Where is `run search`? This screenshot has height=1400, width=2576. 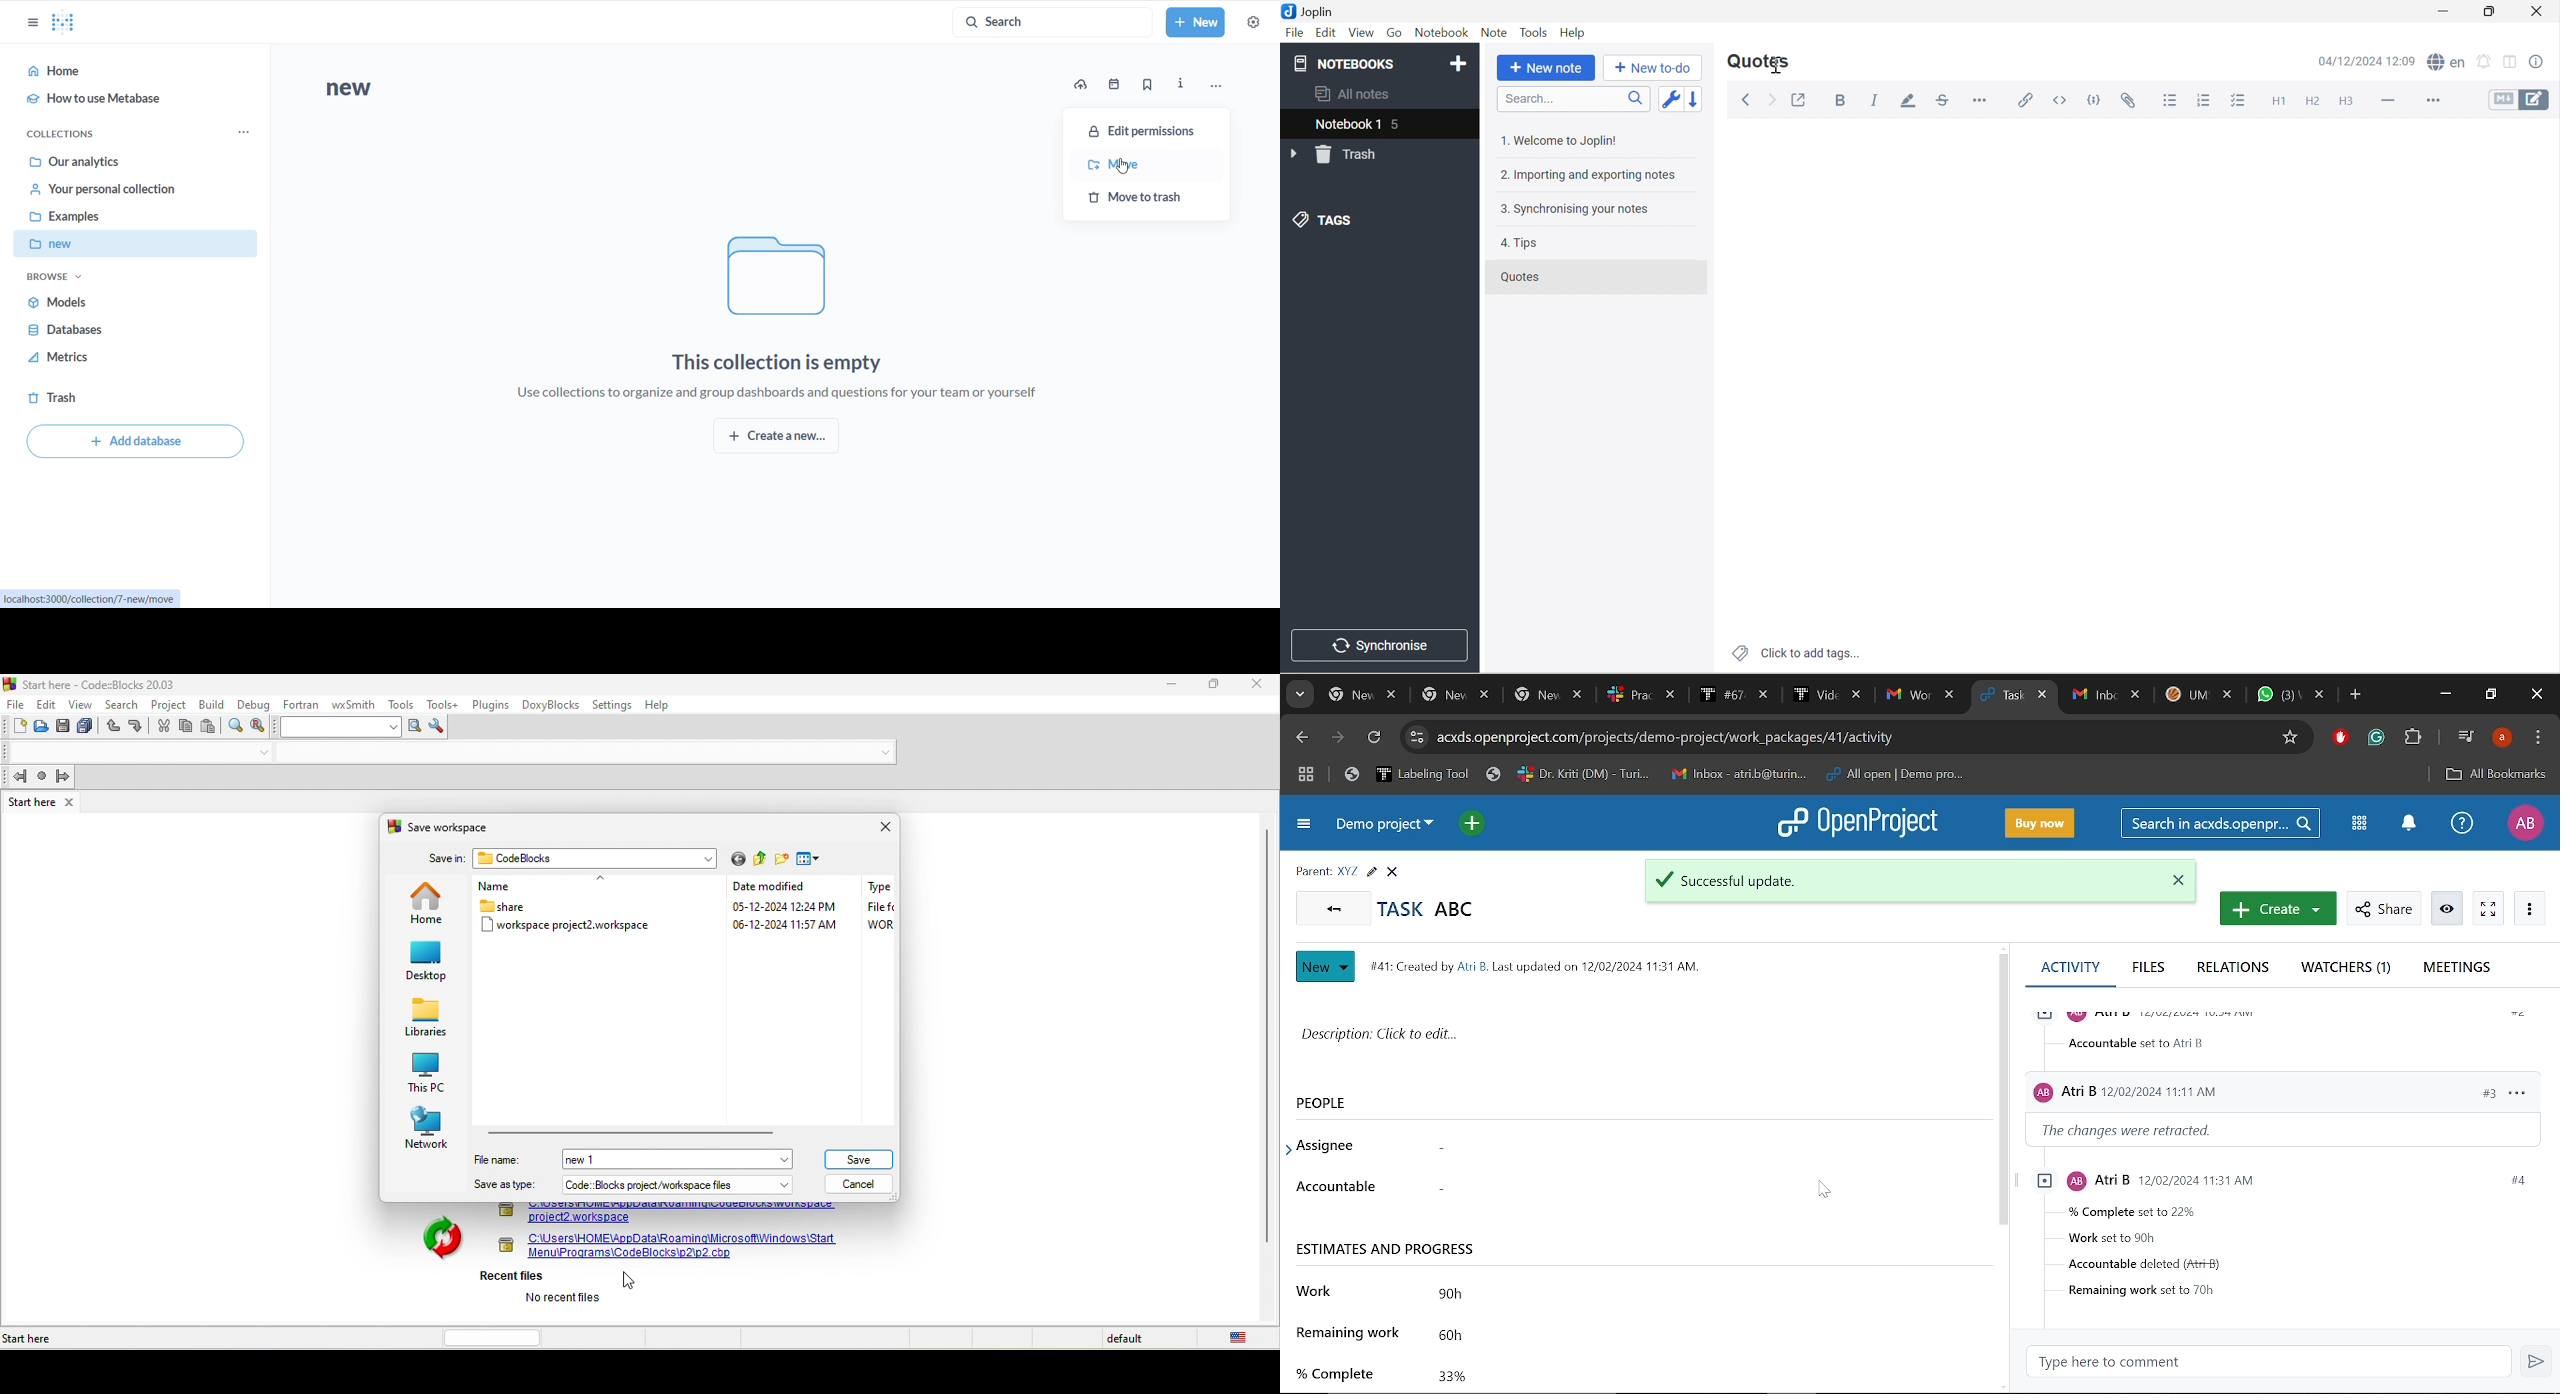 run search is located at coordinates (413, 727).